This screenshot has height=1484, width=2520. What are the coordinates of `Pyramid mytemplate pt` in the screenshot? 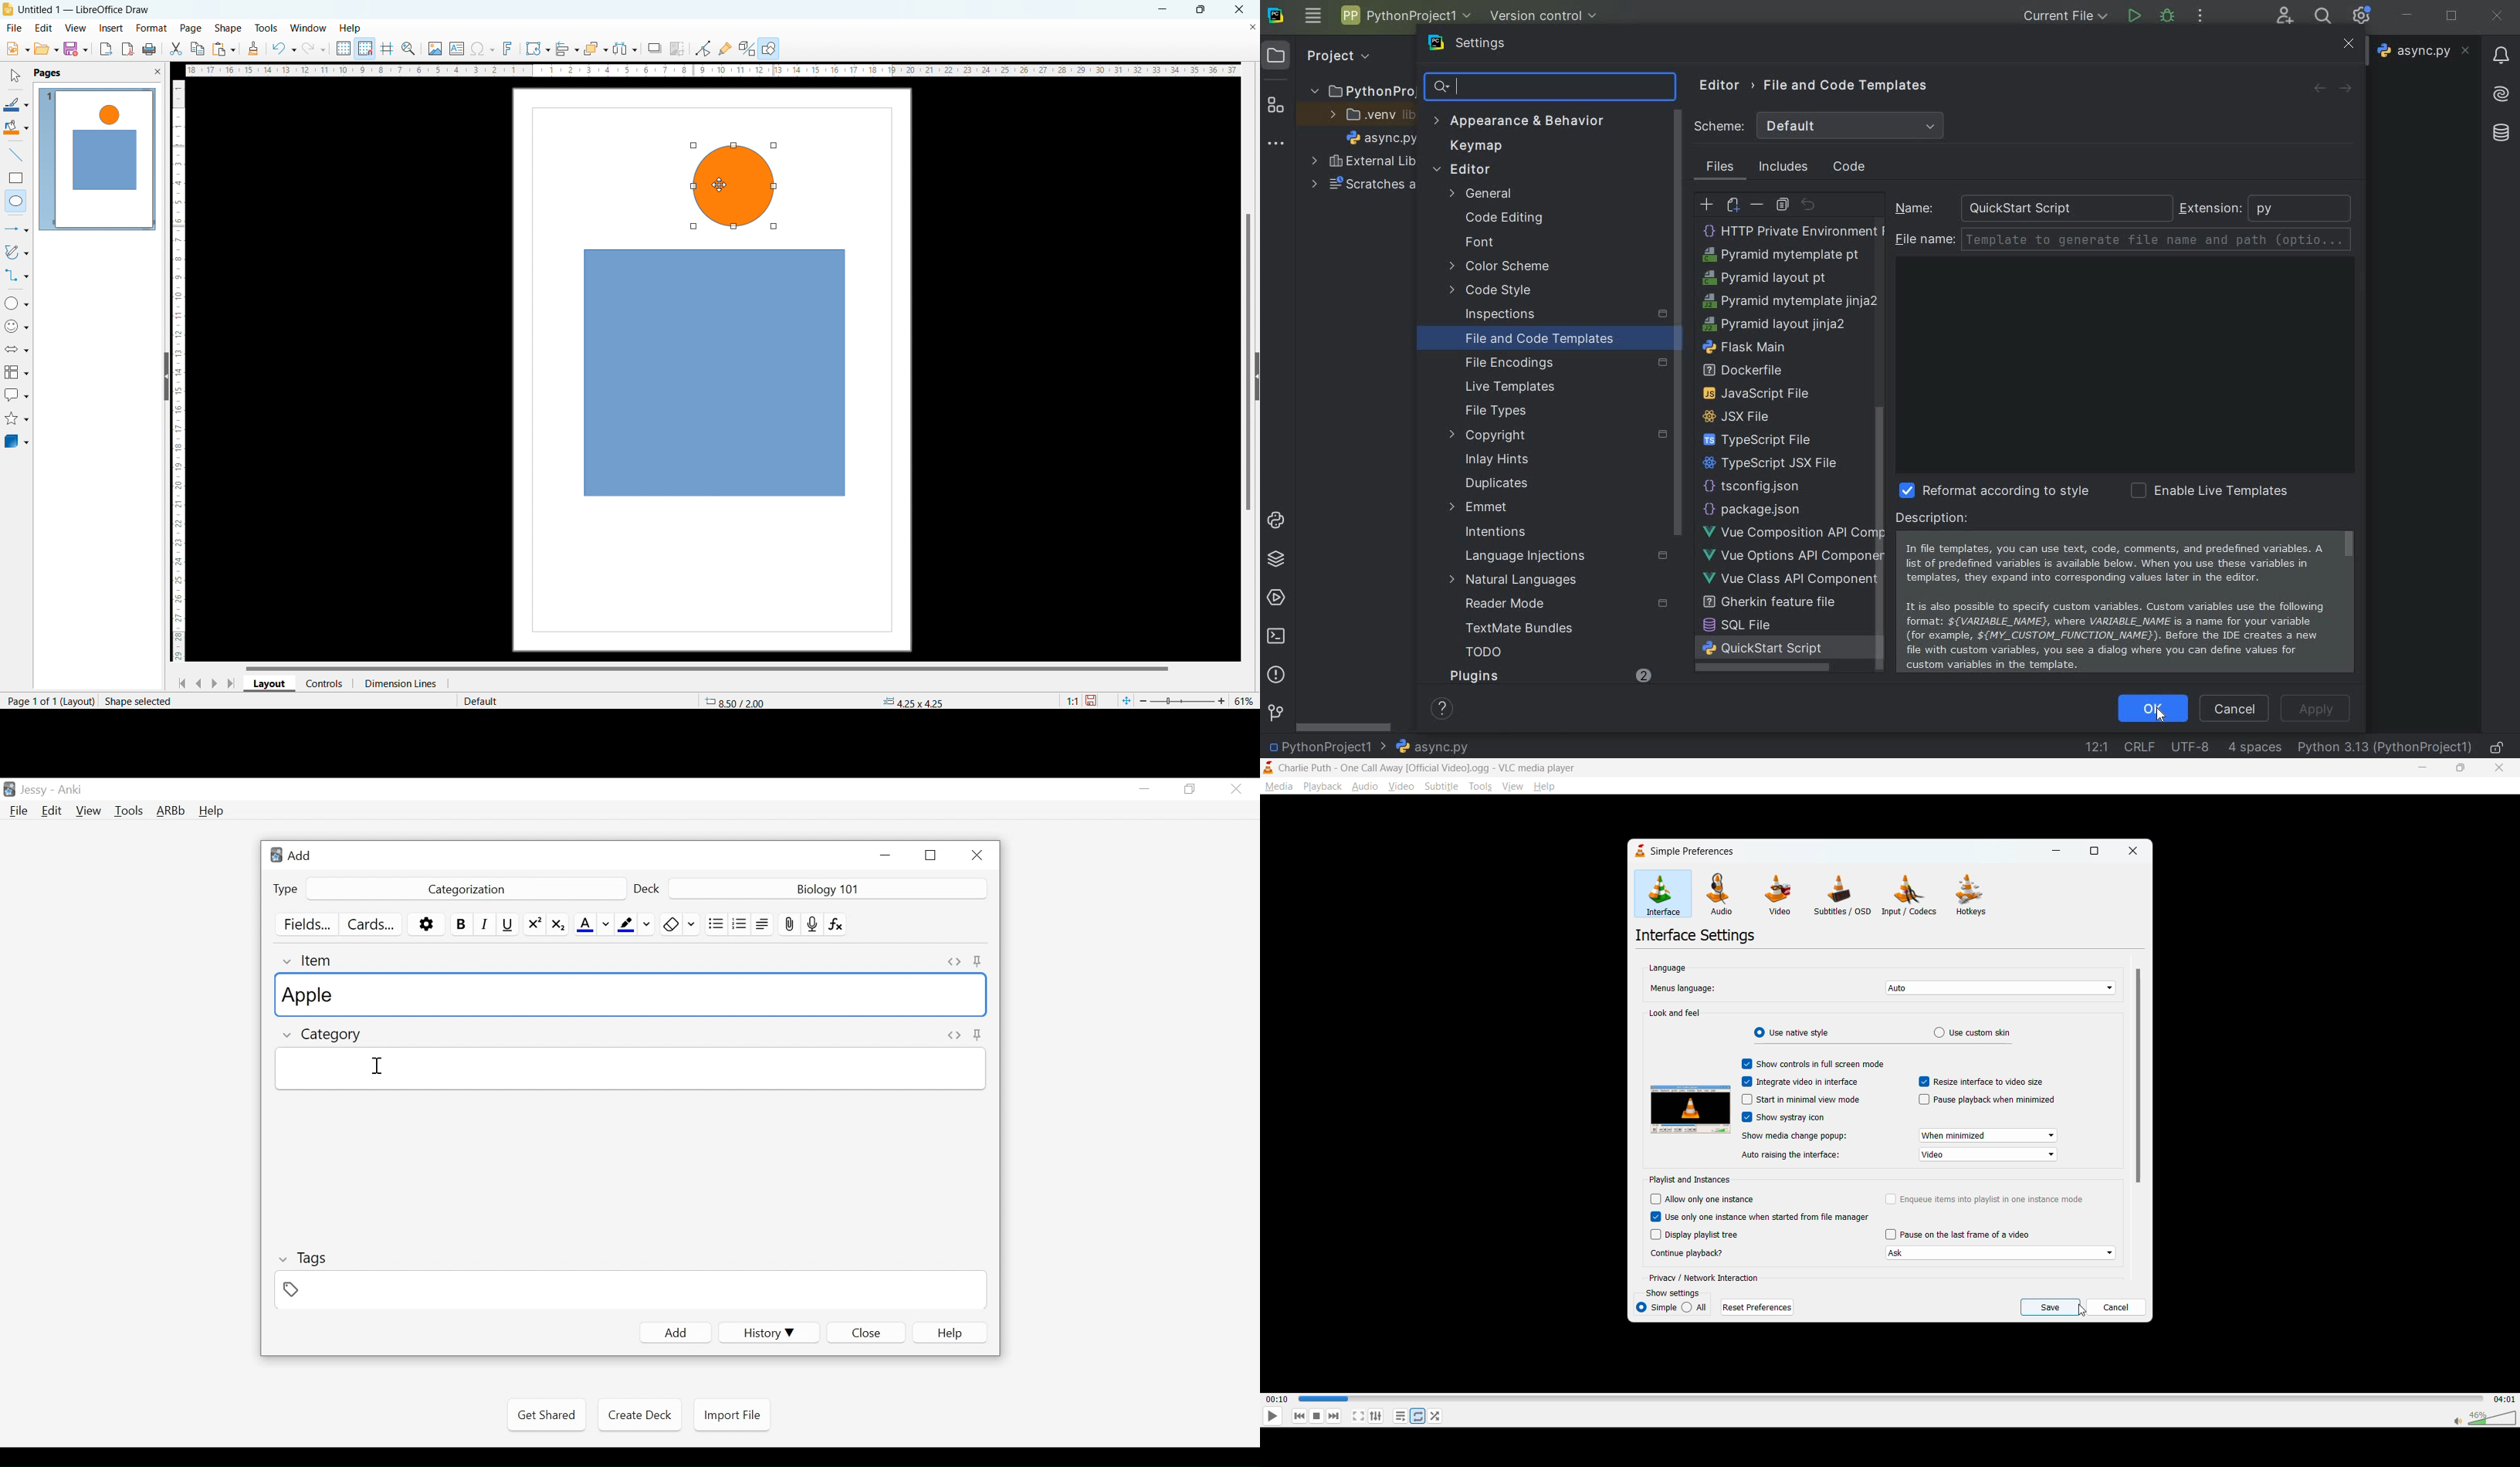 It's located at (1783, 578).